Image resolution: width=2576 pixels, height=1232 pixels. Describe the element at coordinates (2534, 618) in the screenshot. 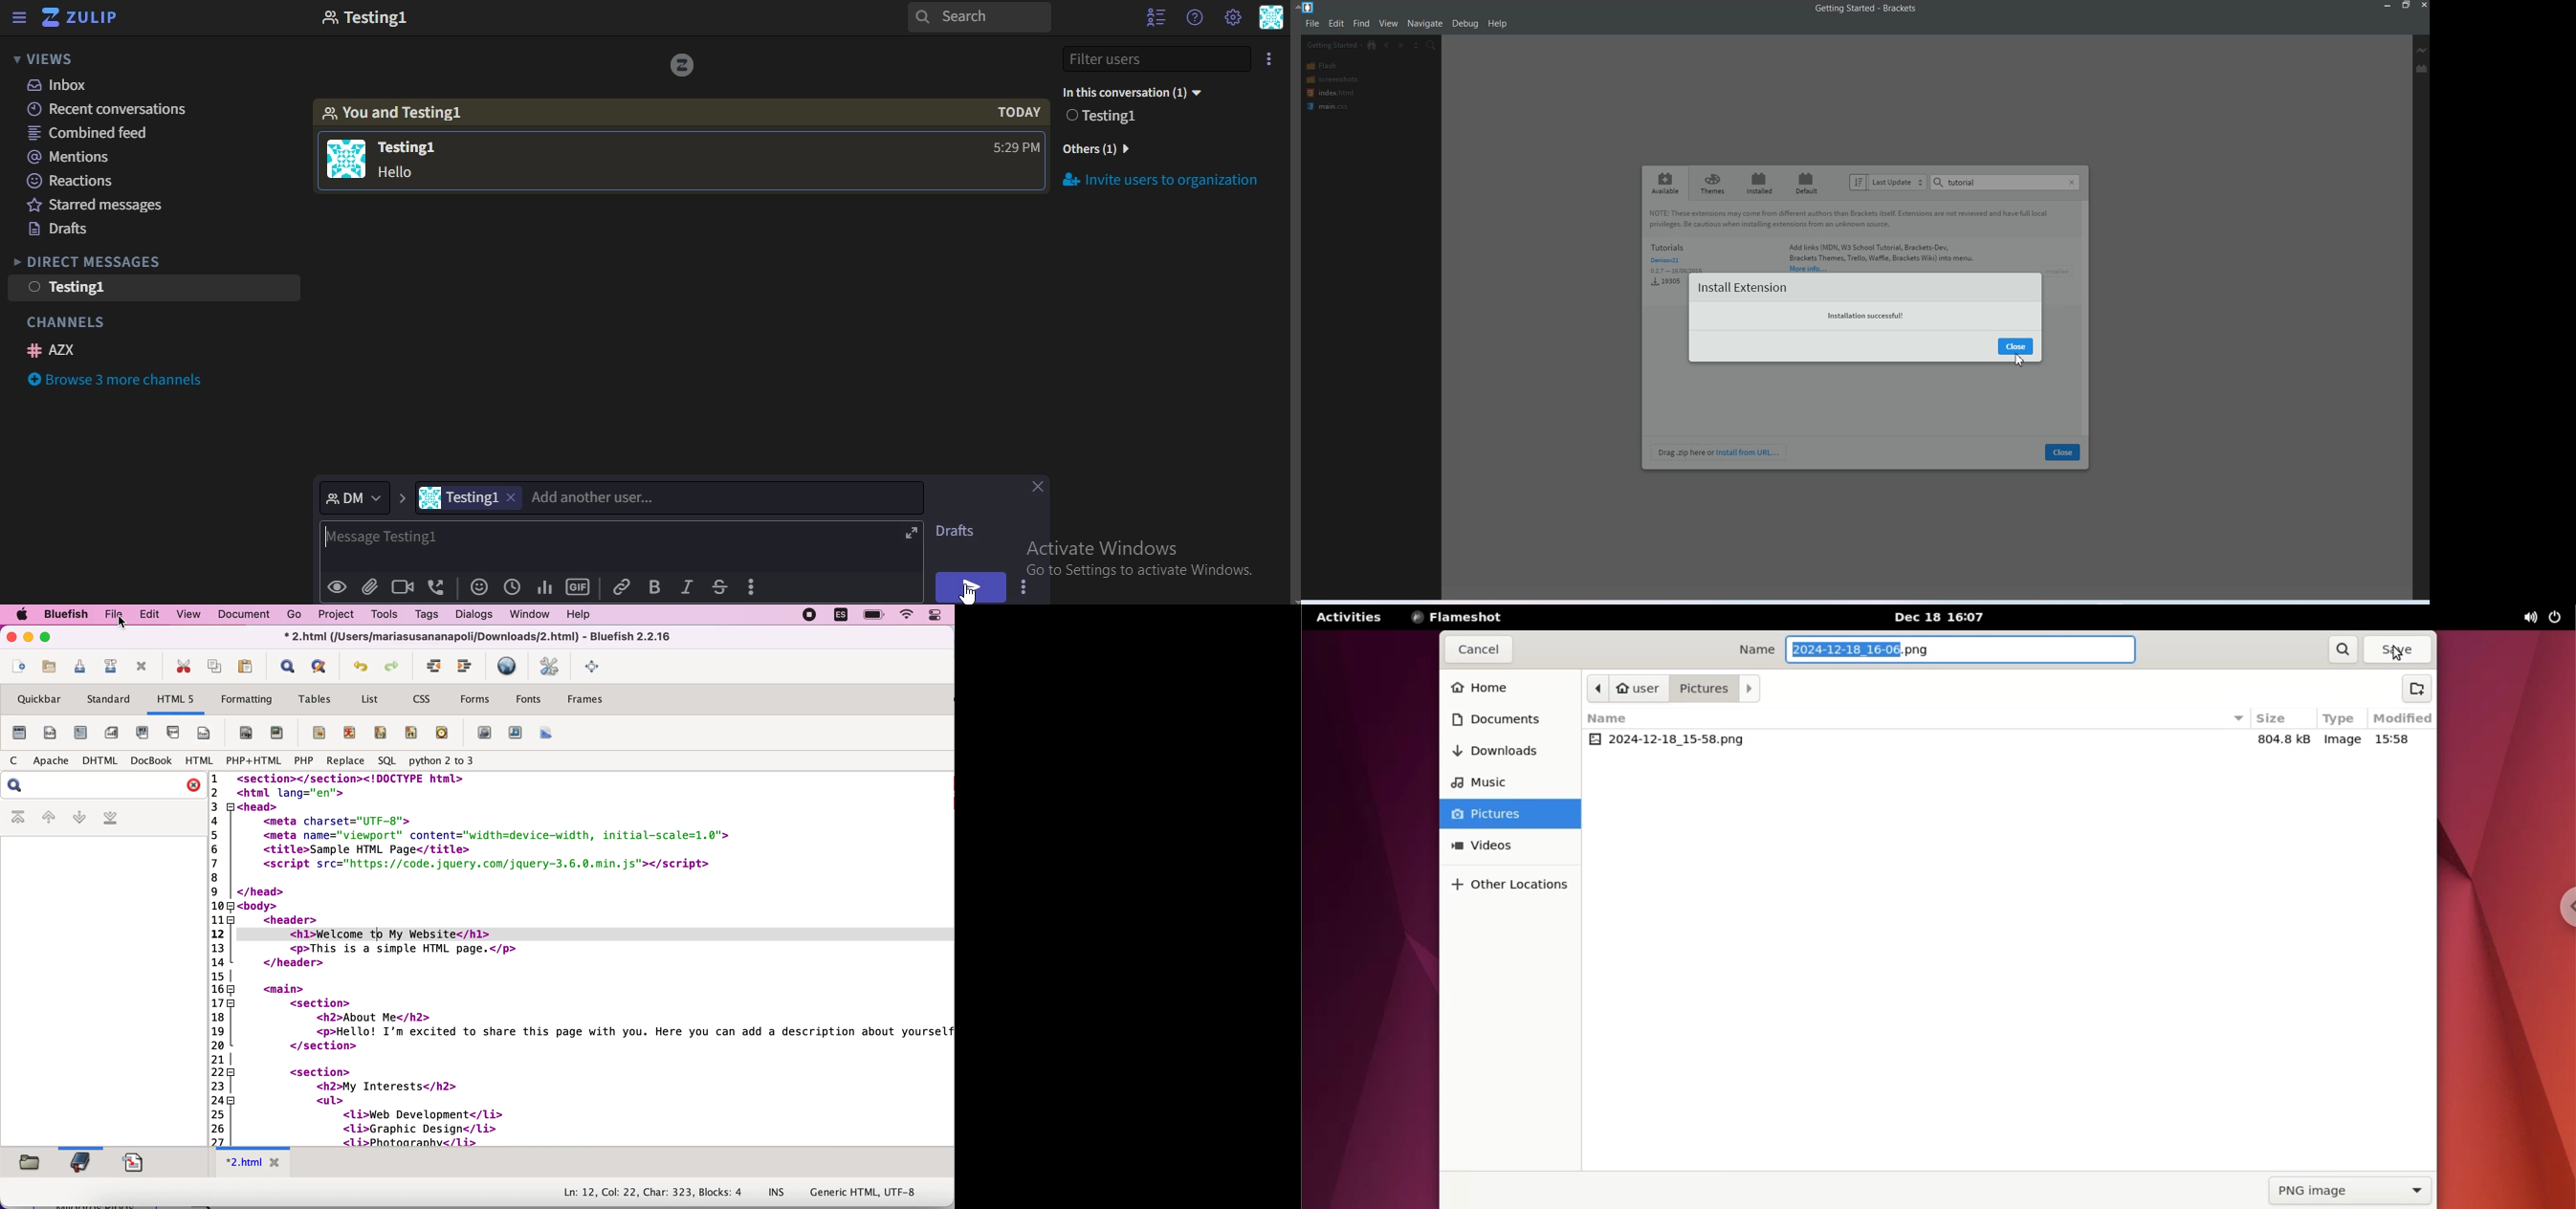

I see `sound control` at that location.